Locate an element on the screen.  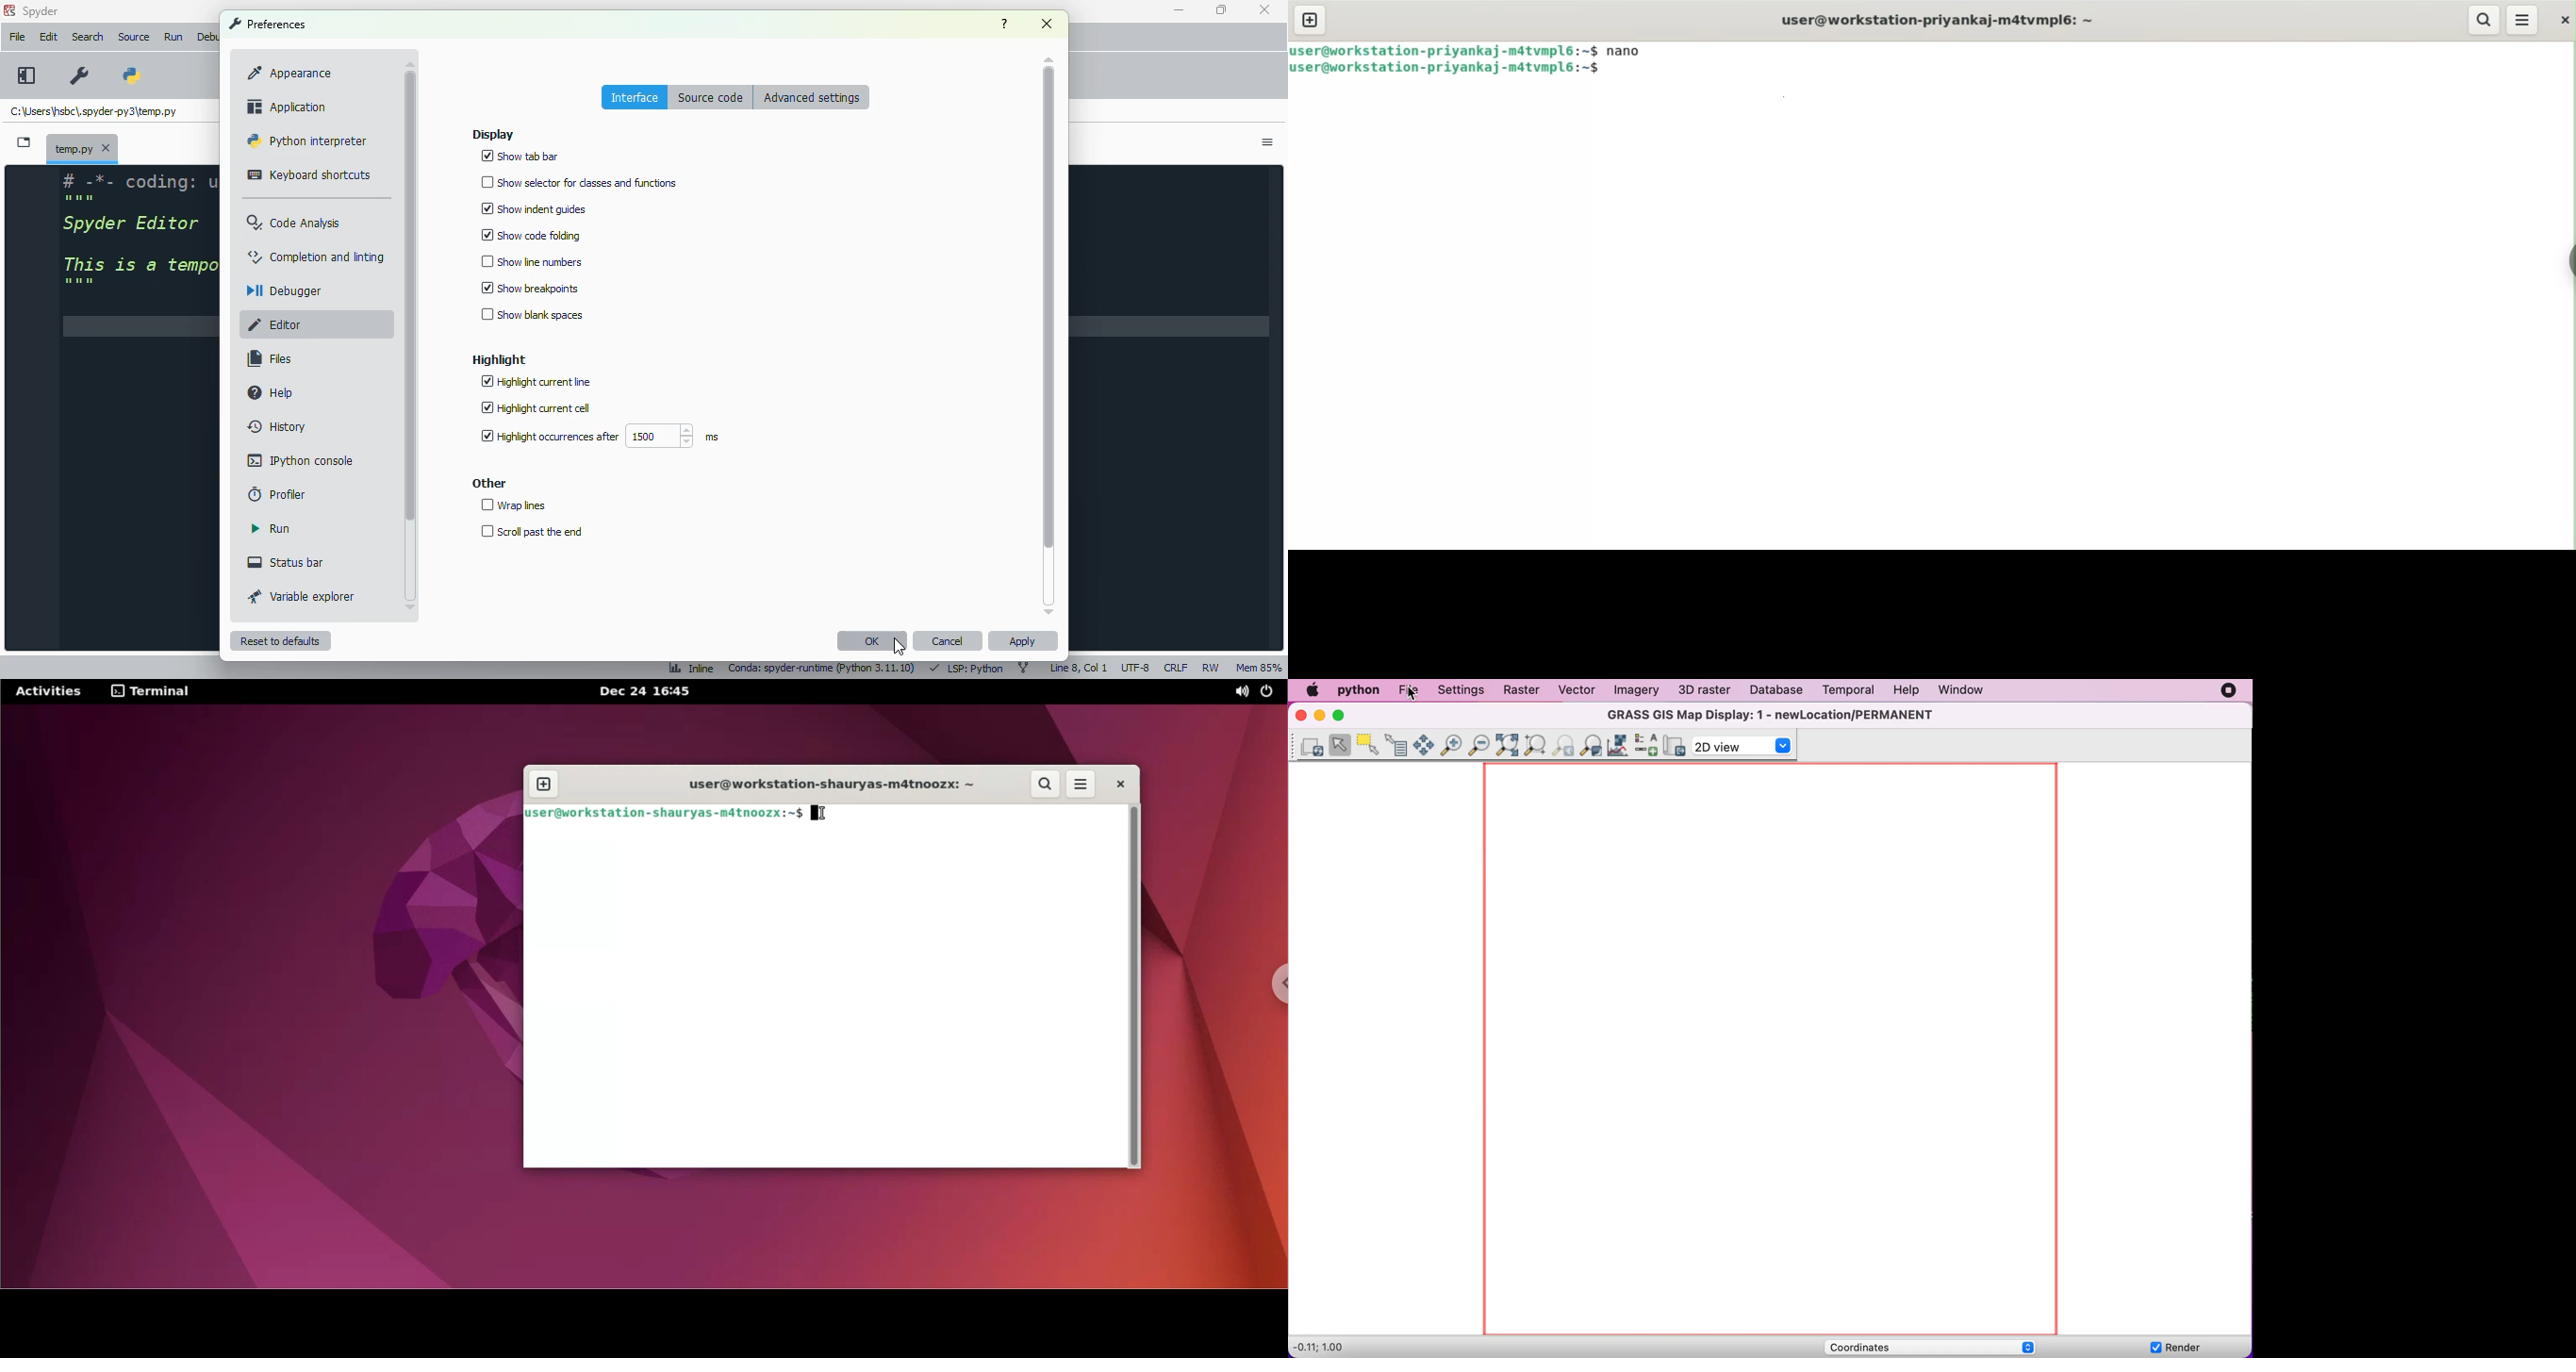
highlight is located at coordinates (501, 360).